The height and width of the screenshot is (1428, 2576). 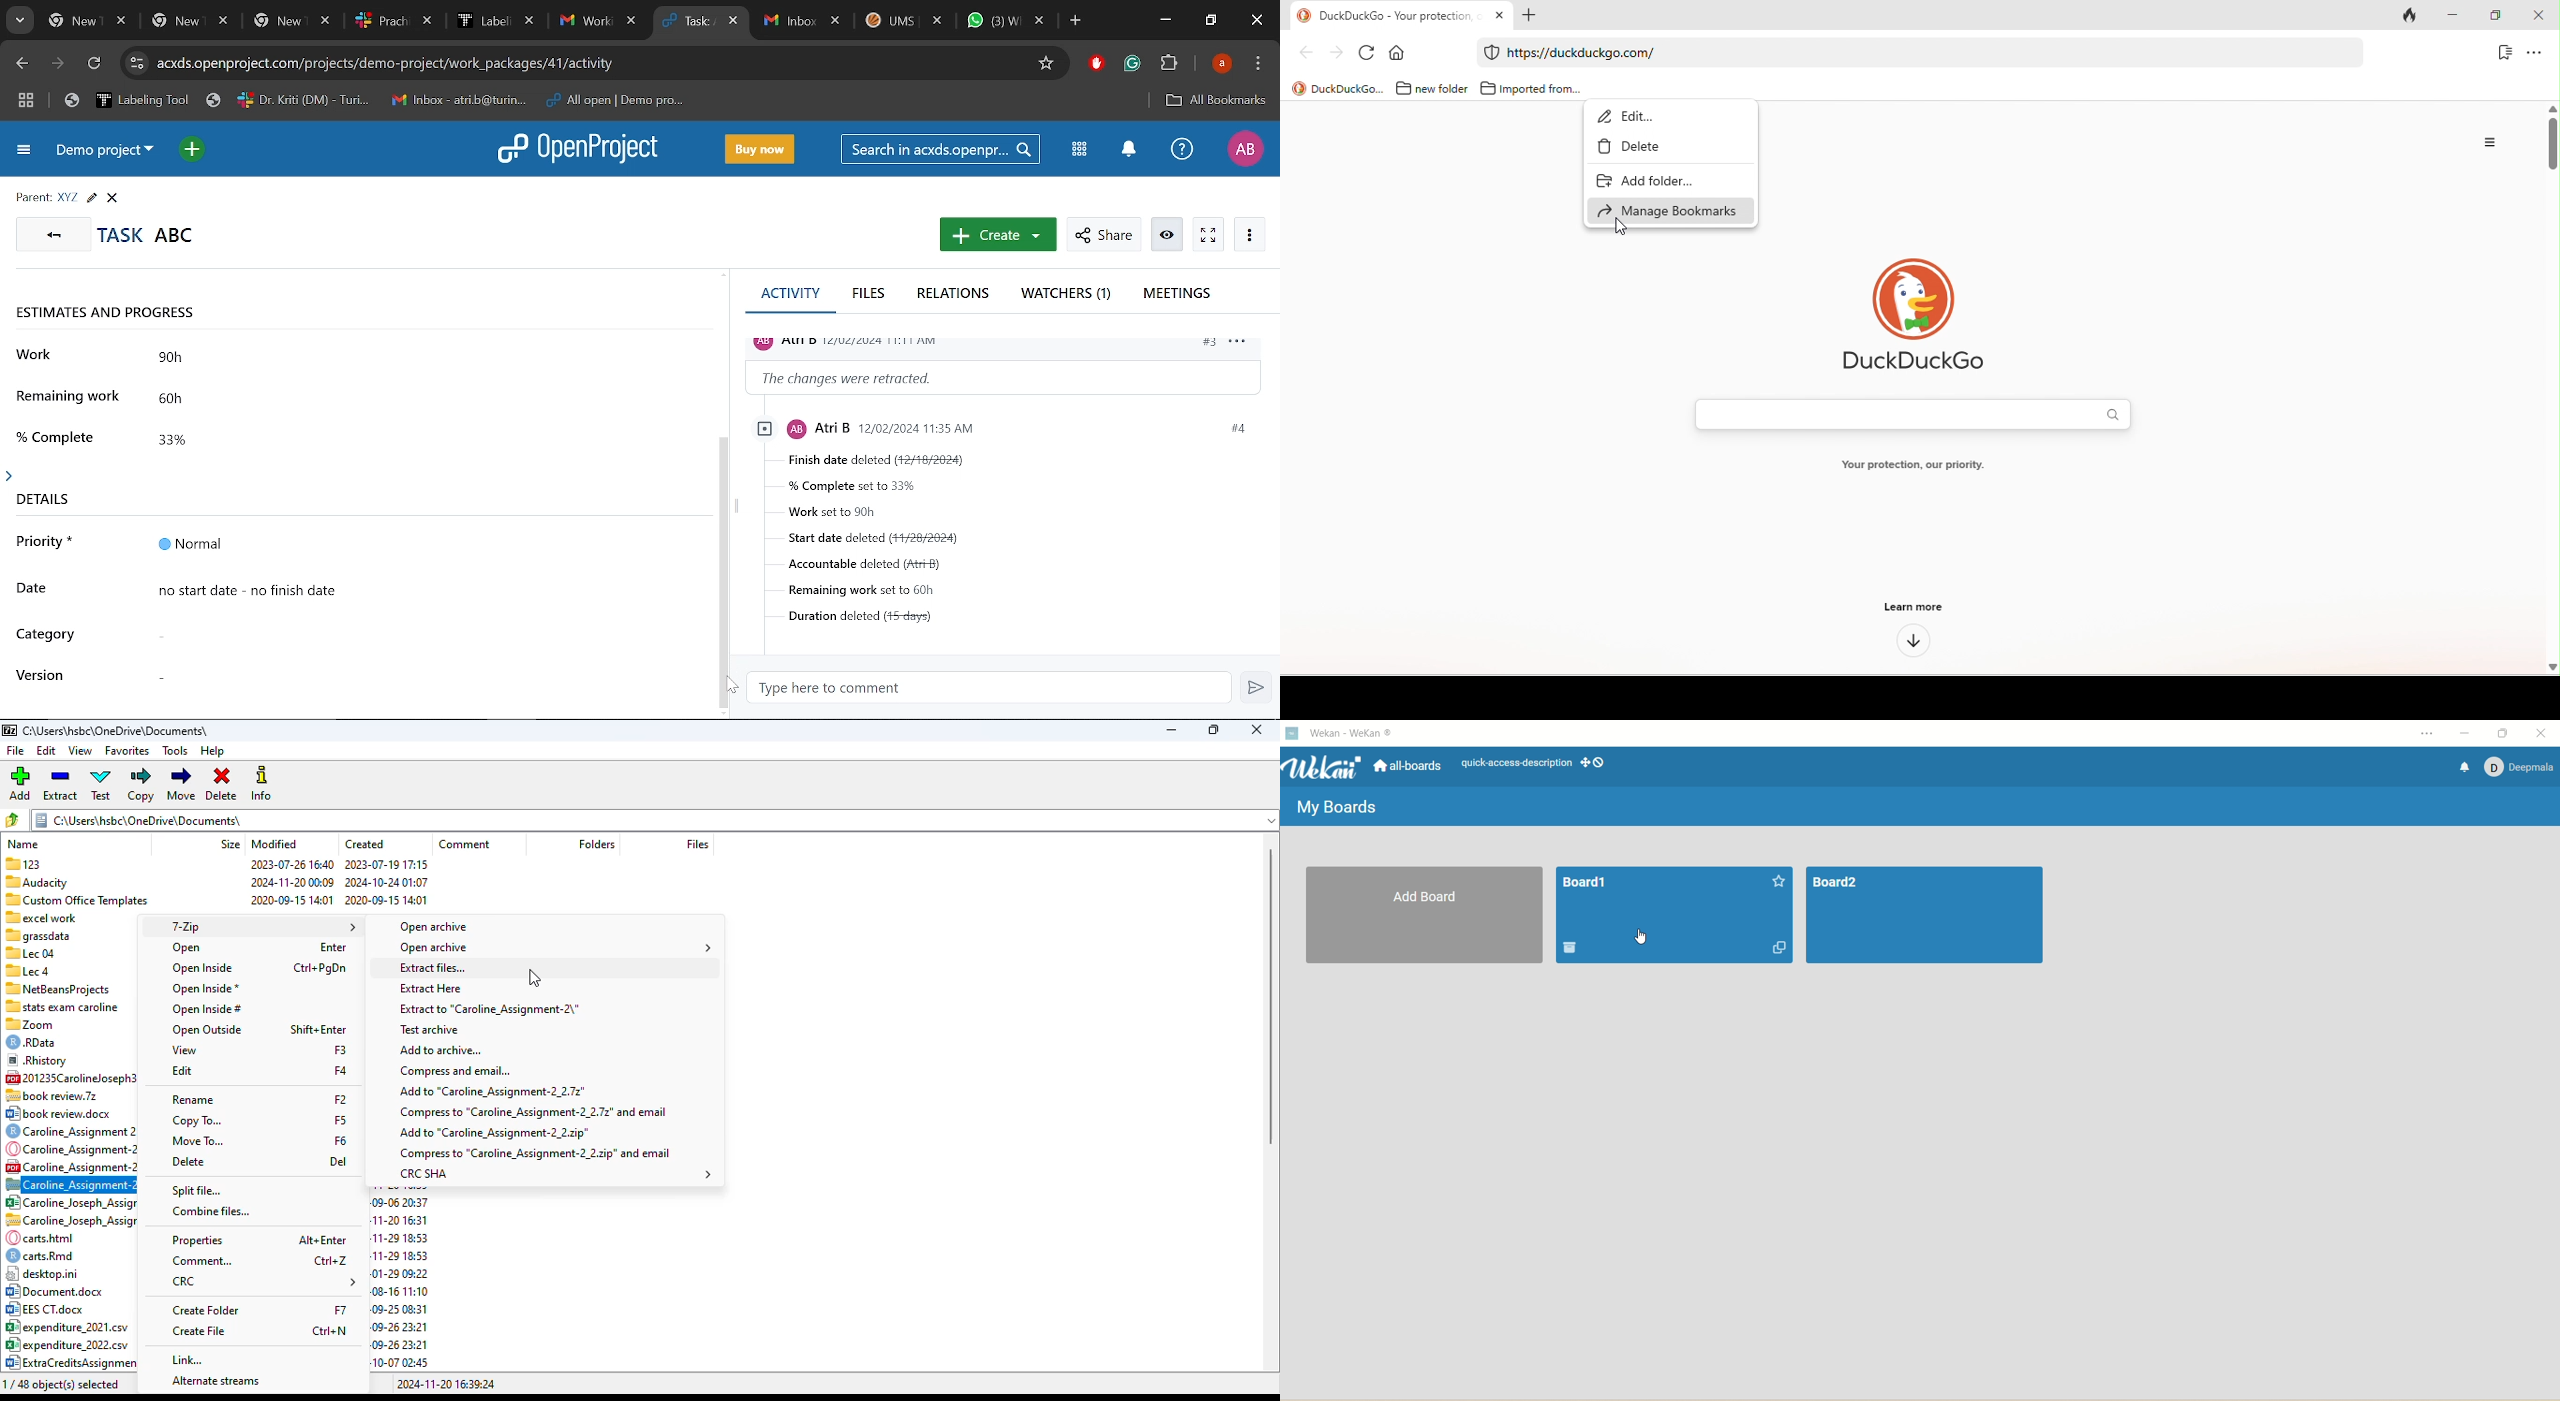 I want to click on Current project, so click(x=103, y=150).